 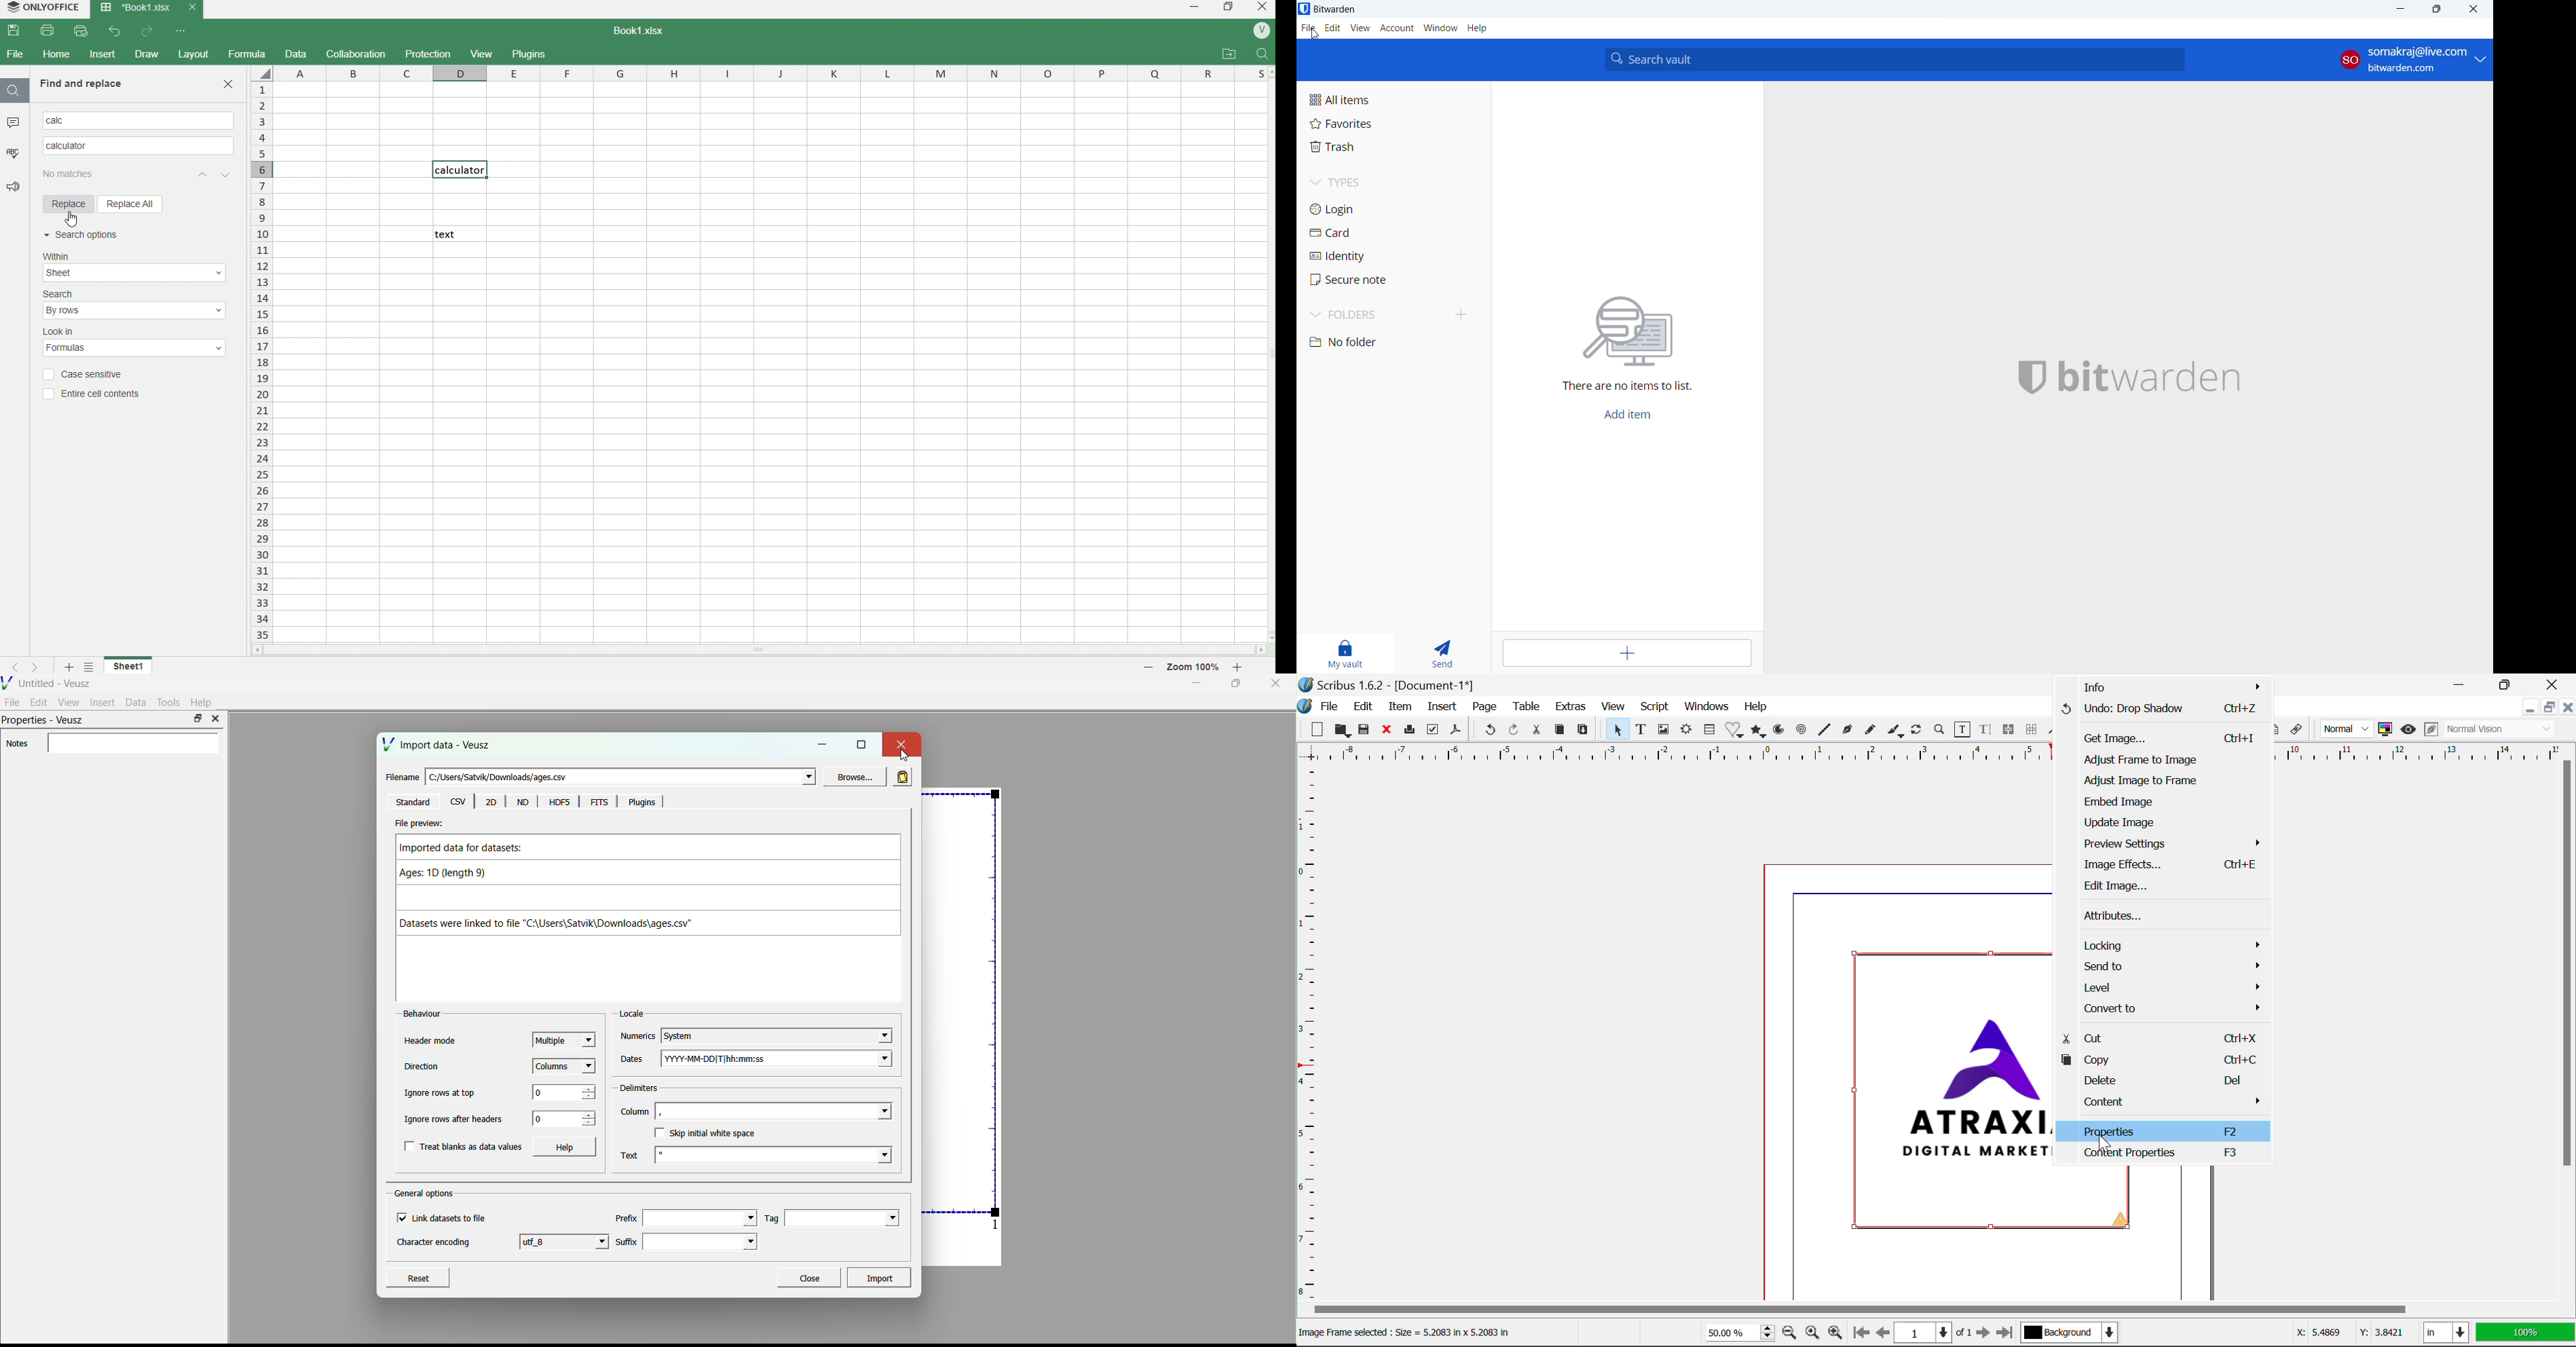 What do you see at coordinates (1374, 315) in the screenshot?
I see `folders` at bounding box center [1374, 315].